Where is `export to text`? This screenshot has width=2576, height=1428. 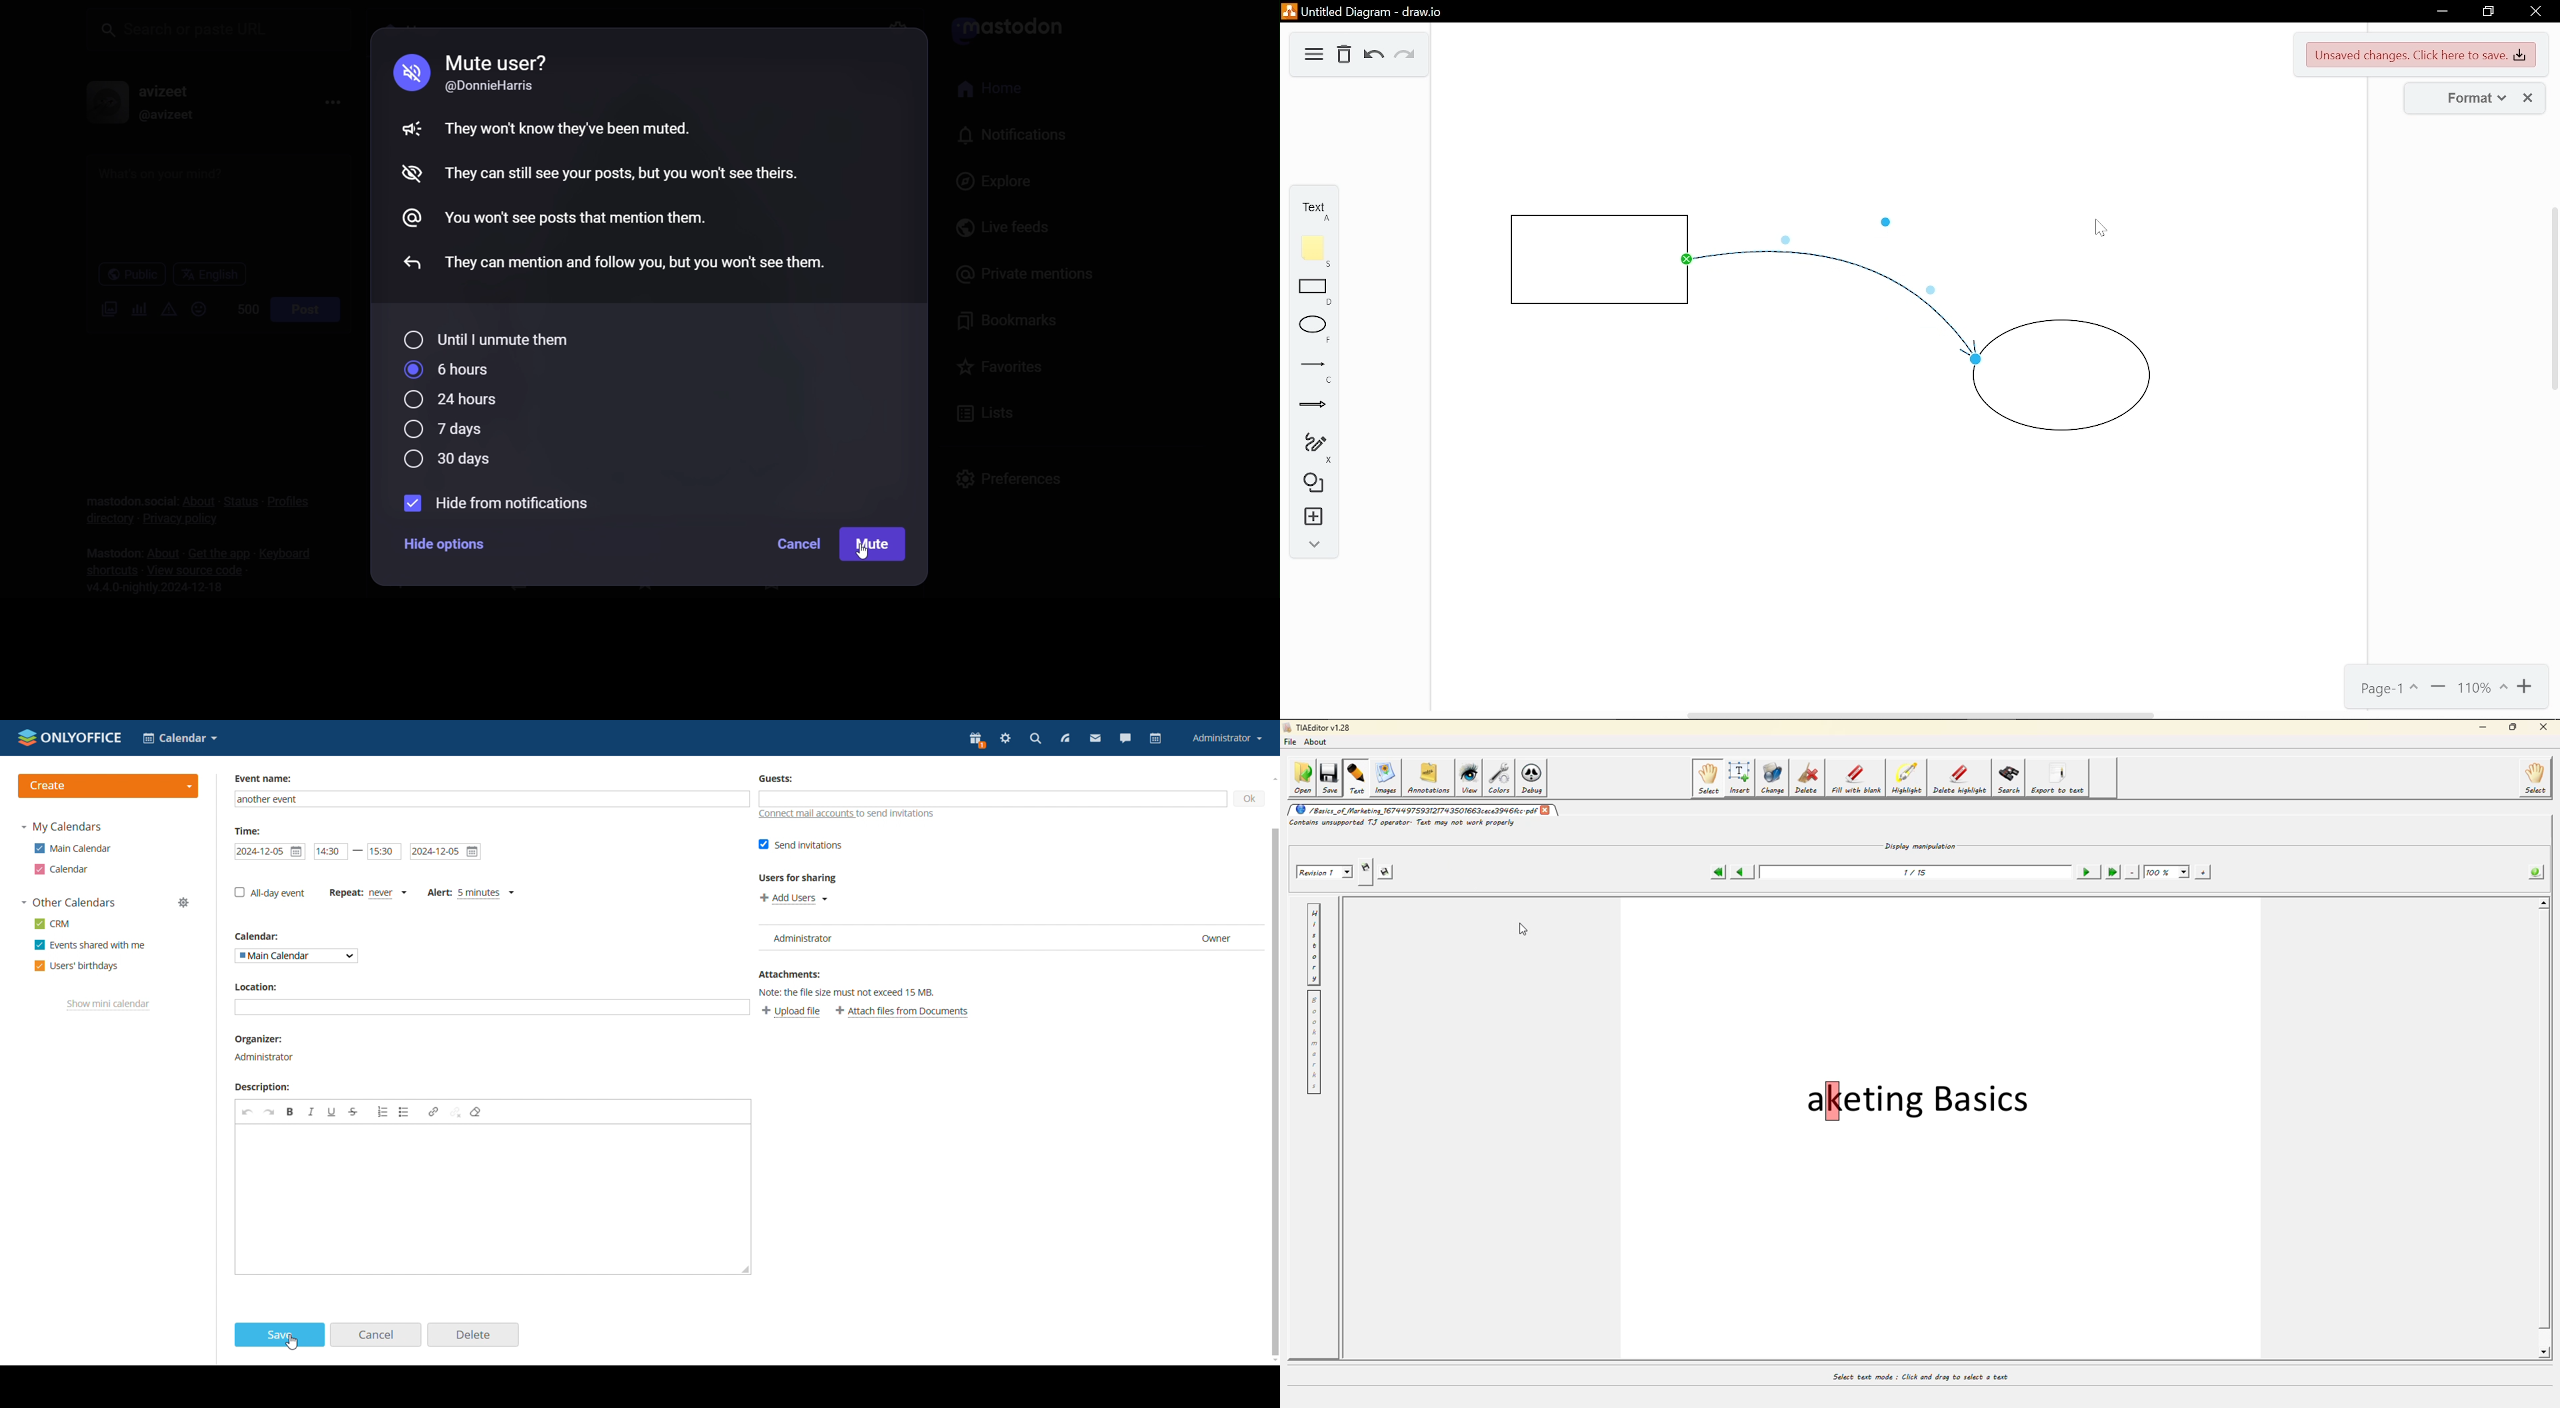
export to text is located at coordinates (2058, 779).